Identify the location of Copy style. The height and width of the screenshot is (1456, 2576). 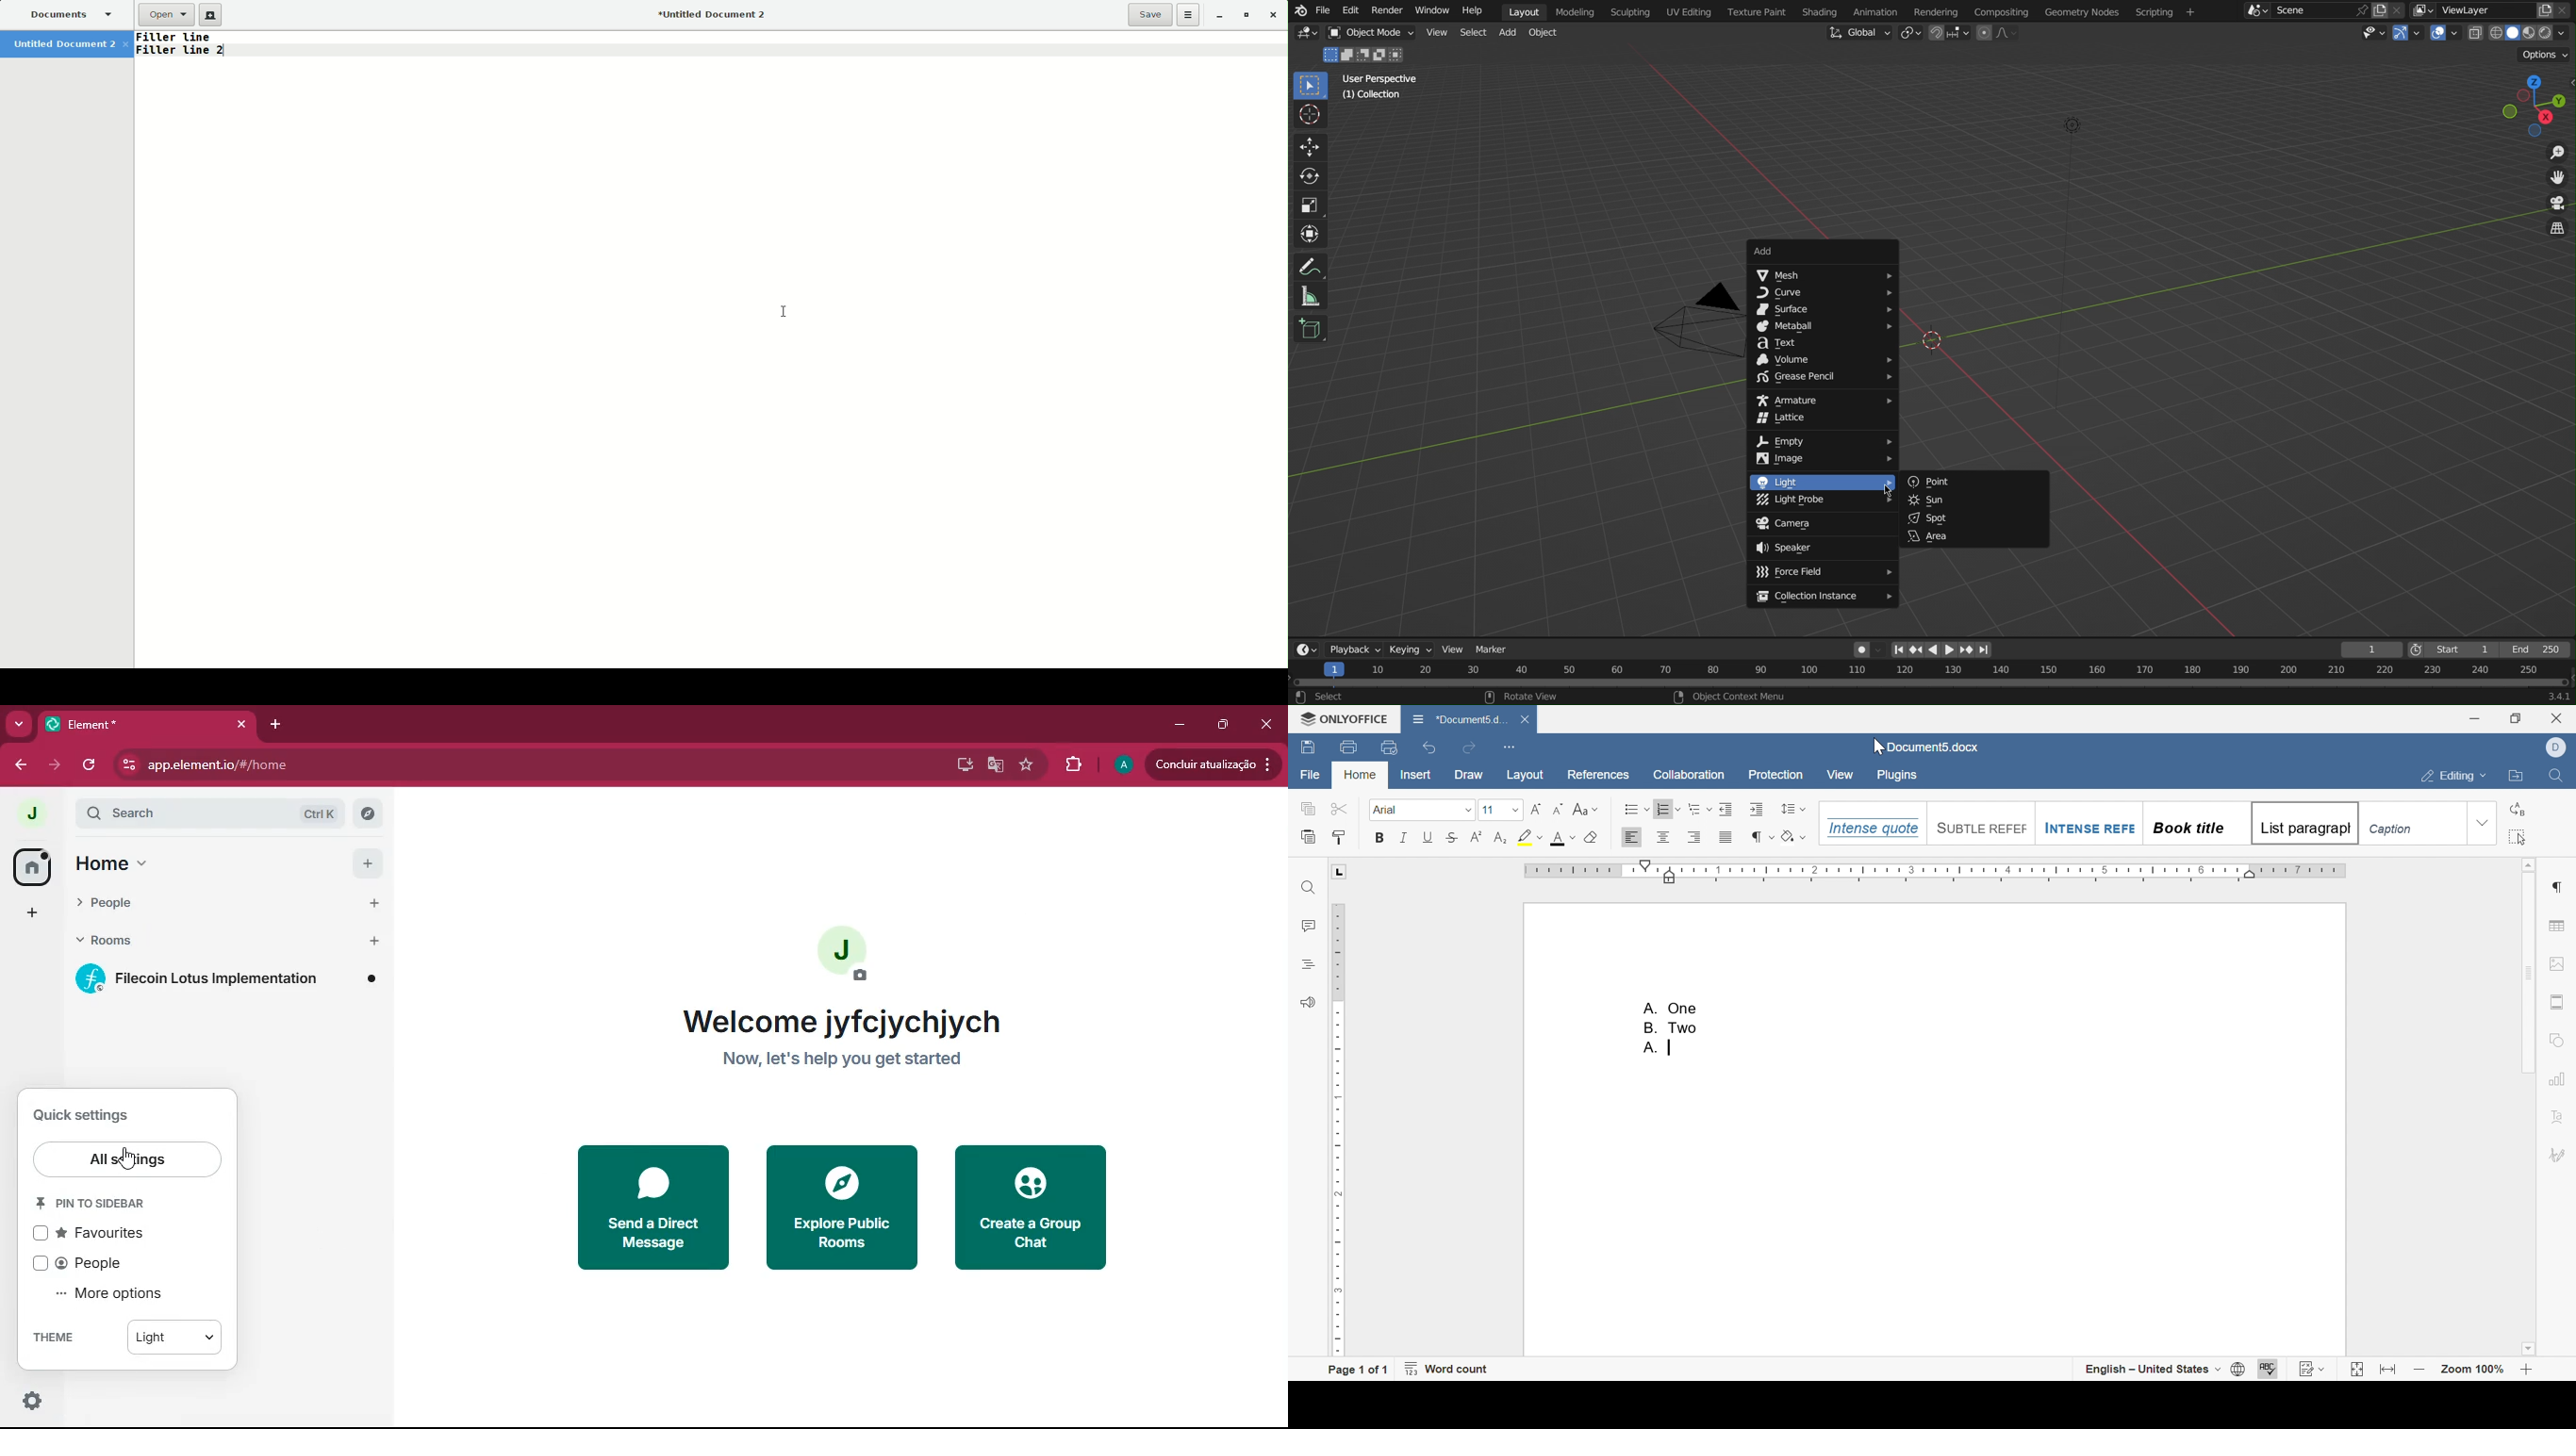
(1340, 837).